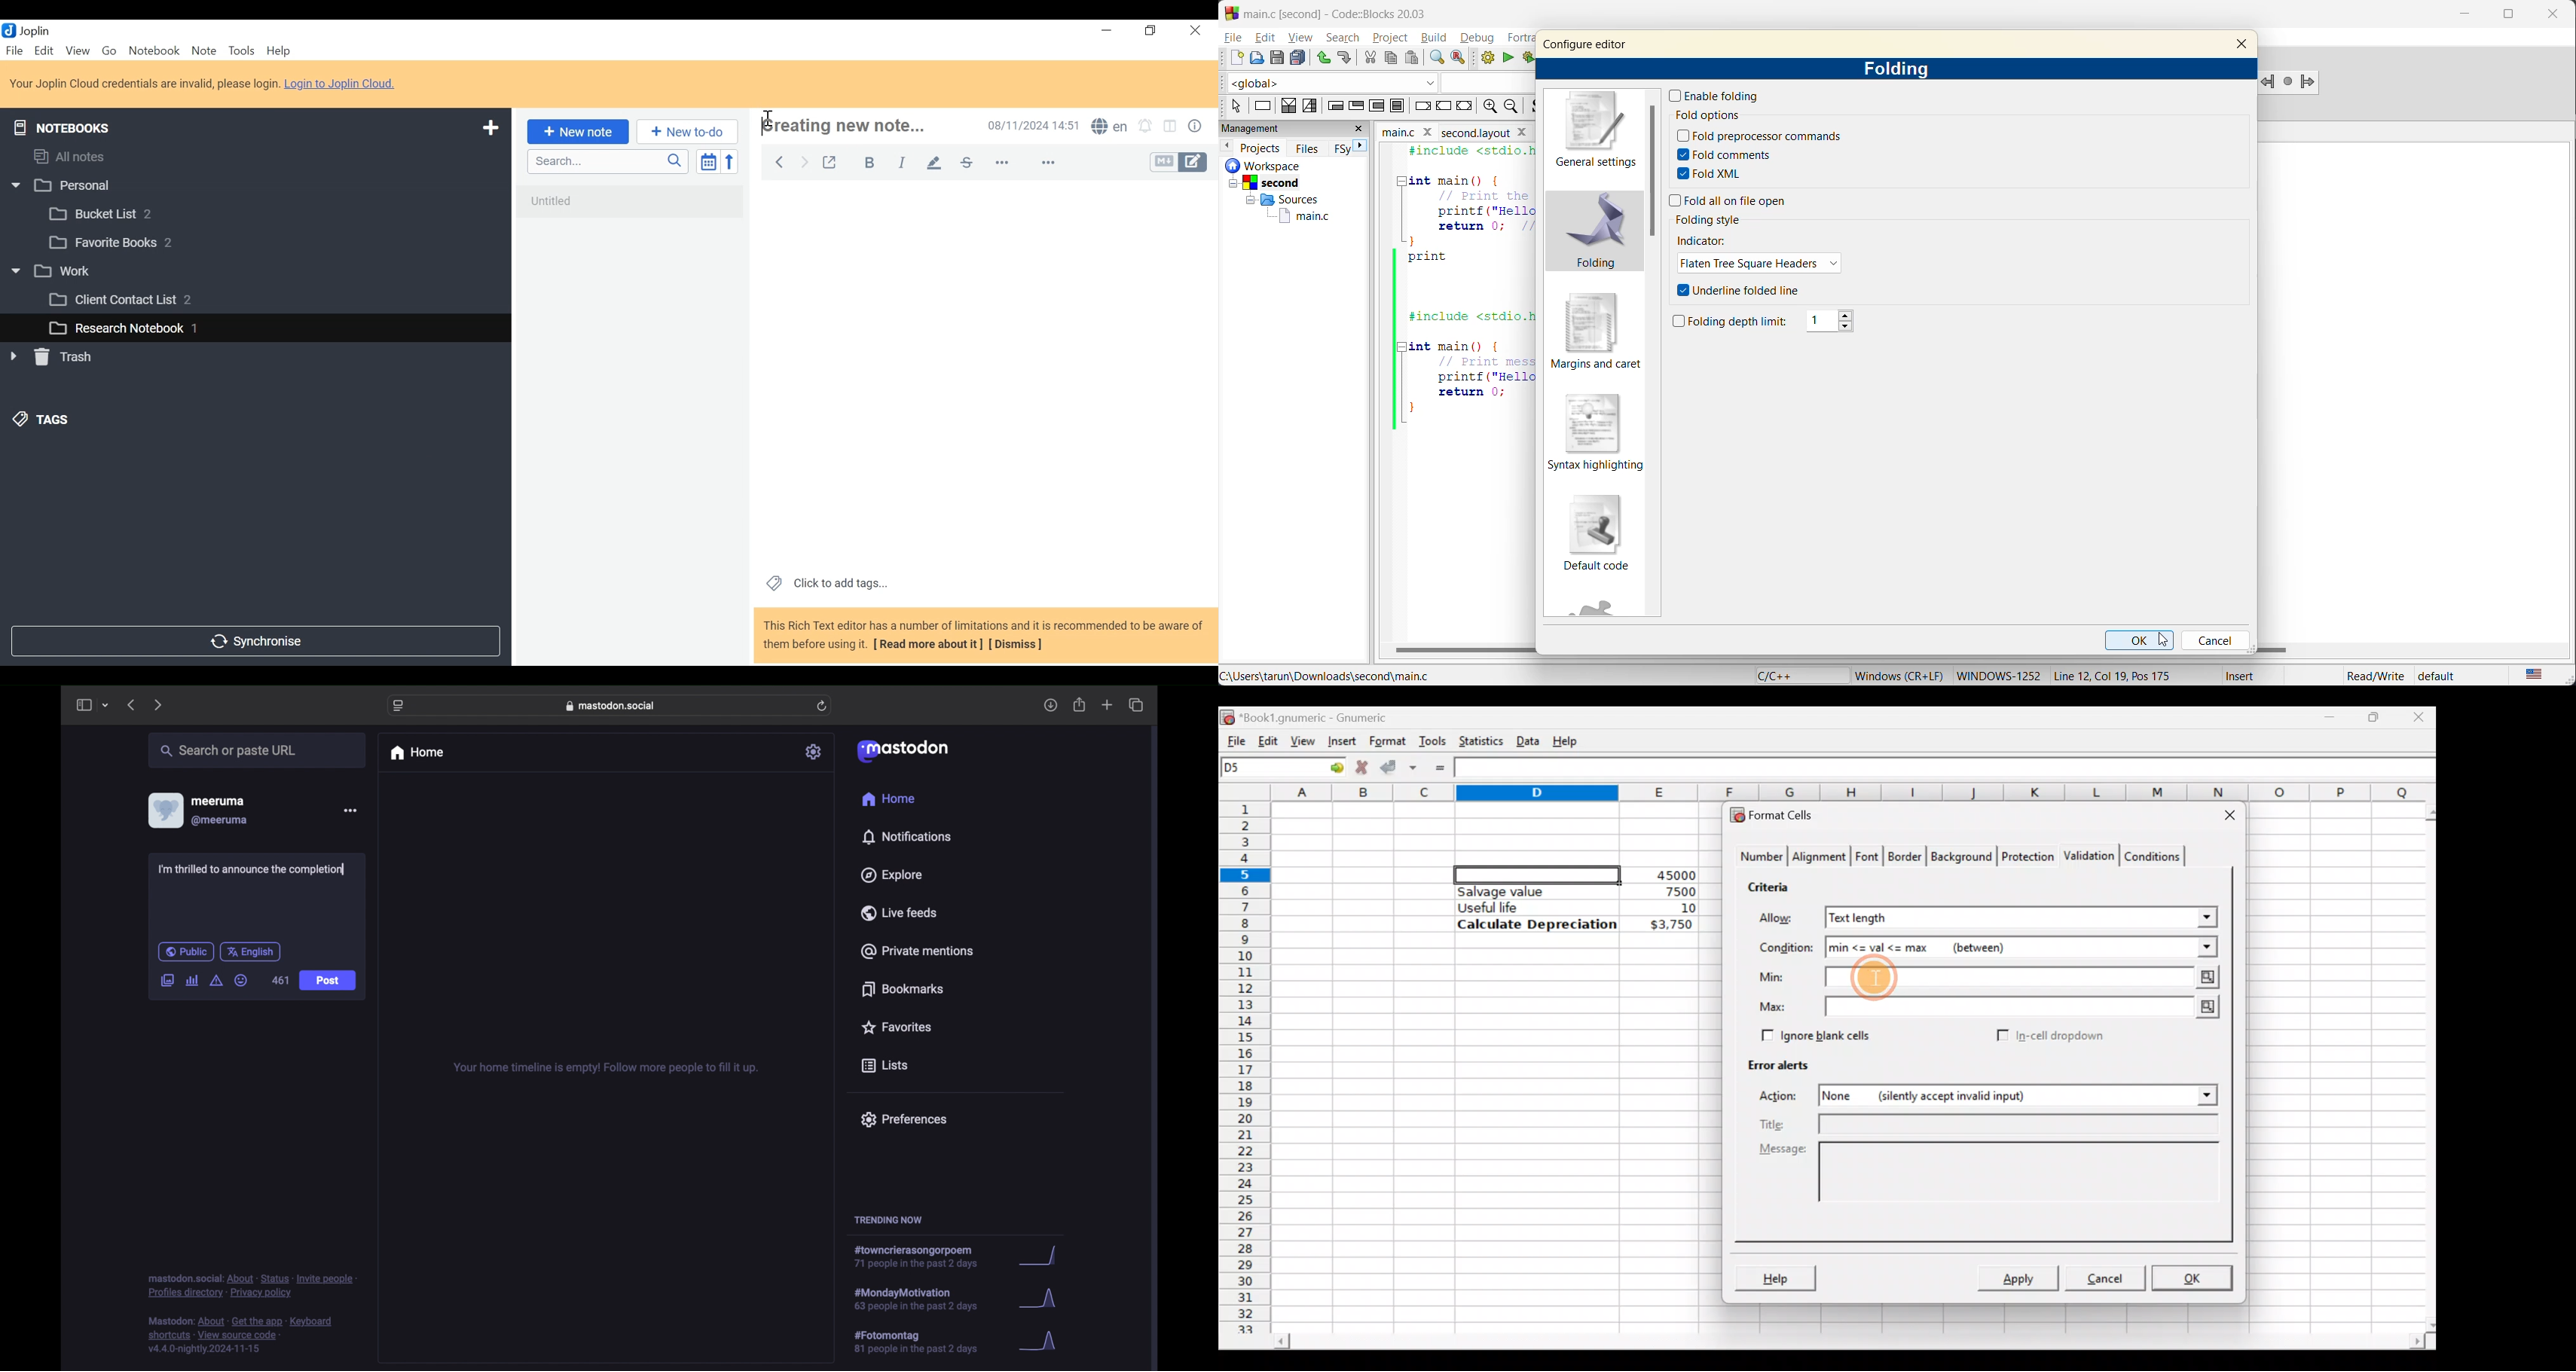 The image size is (2576, 1372). I want to click on instruction , so click(1264, 105).